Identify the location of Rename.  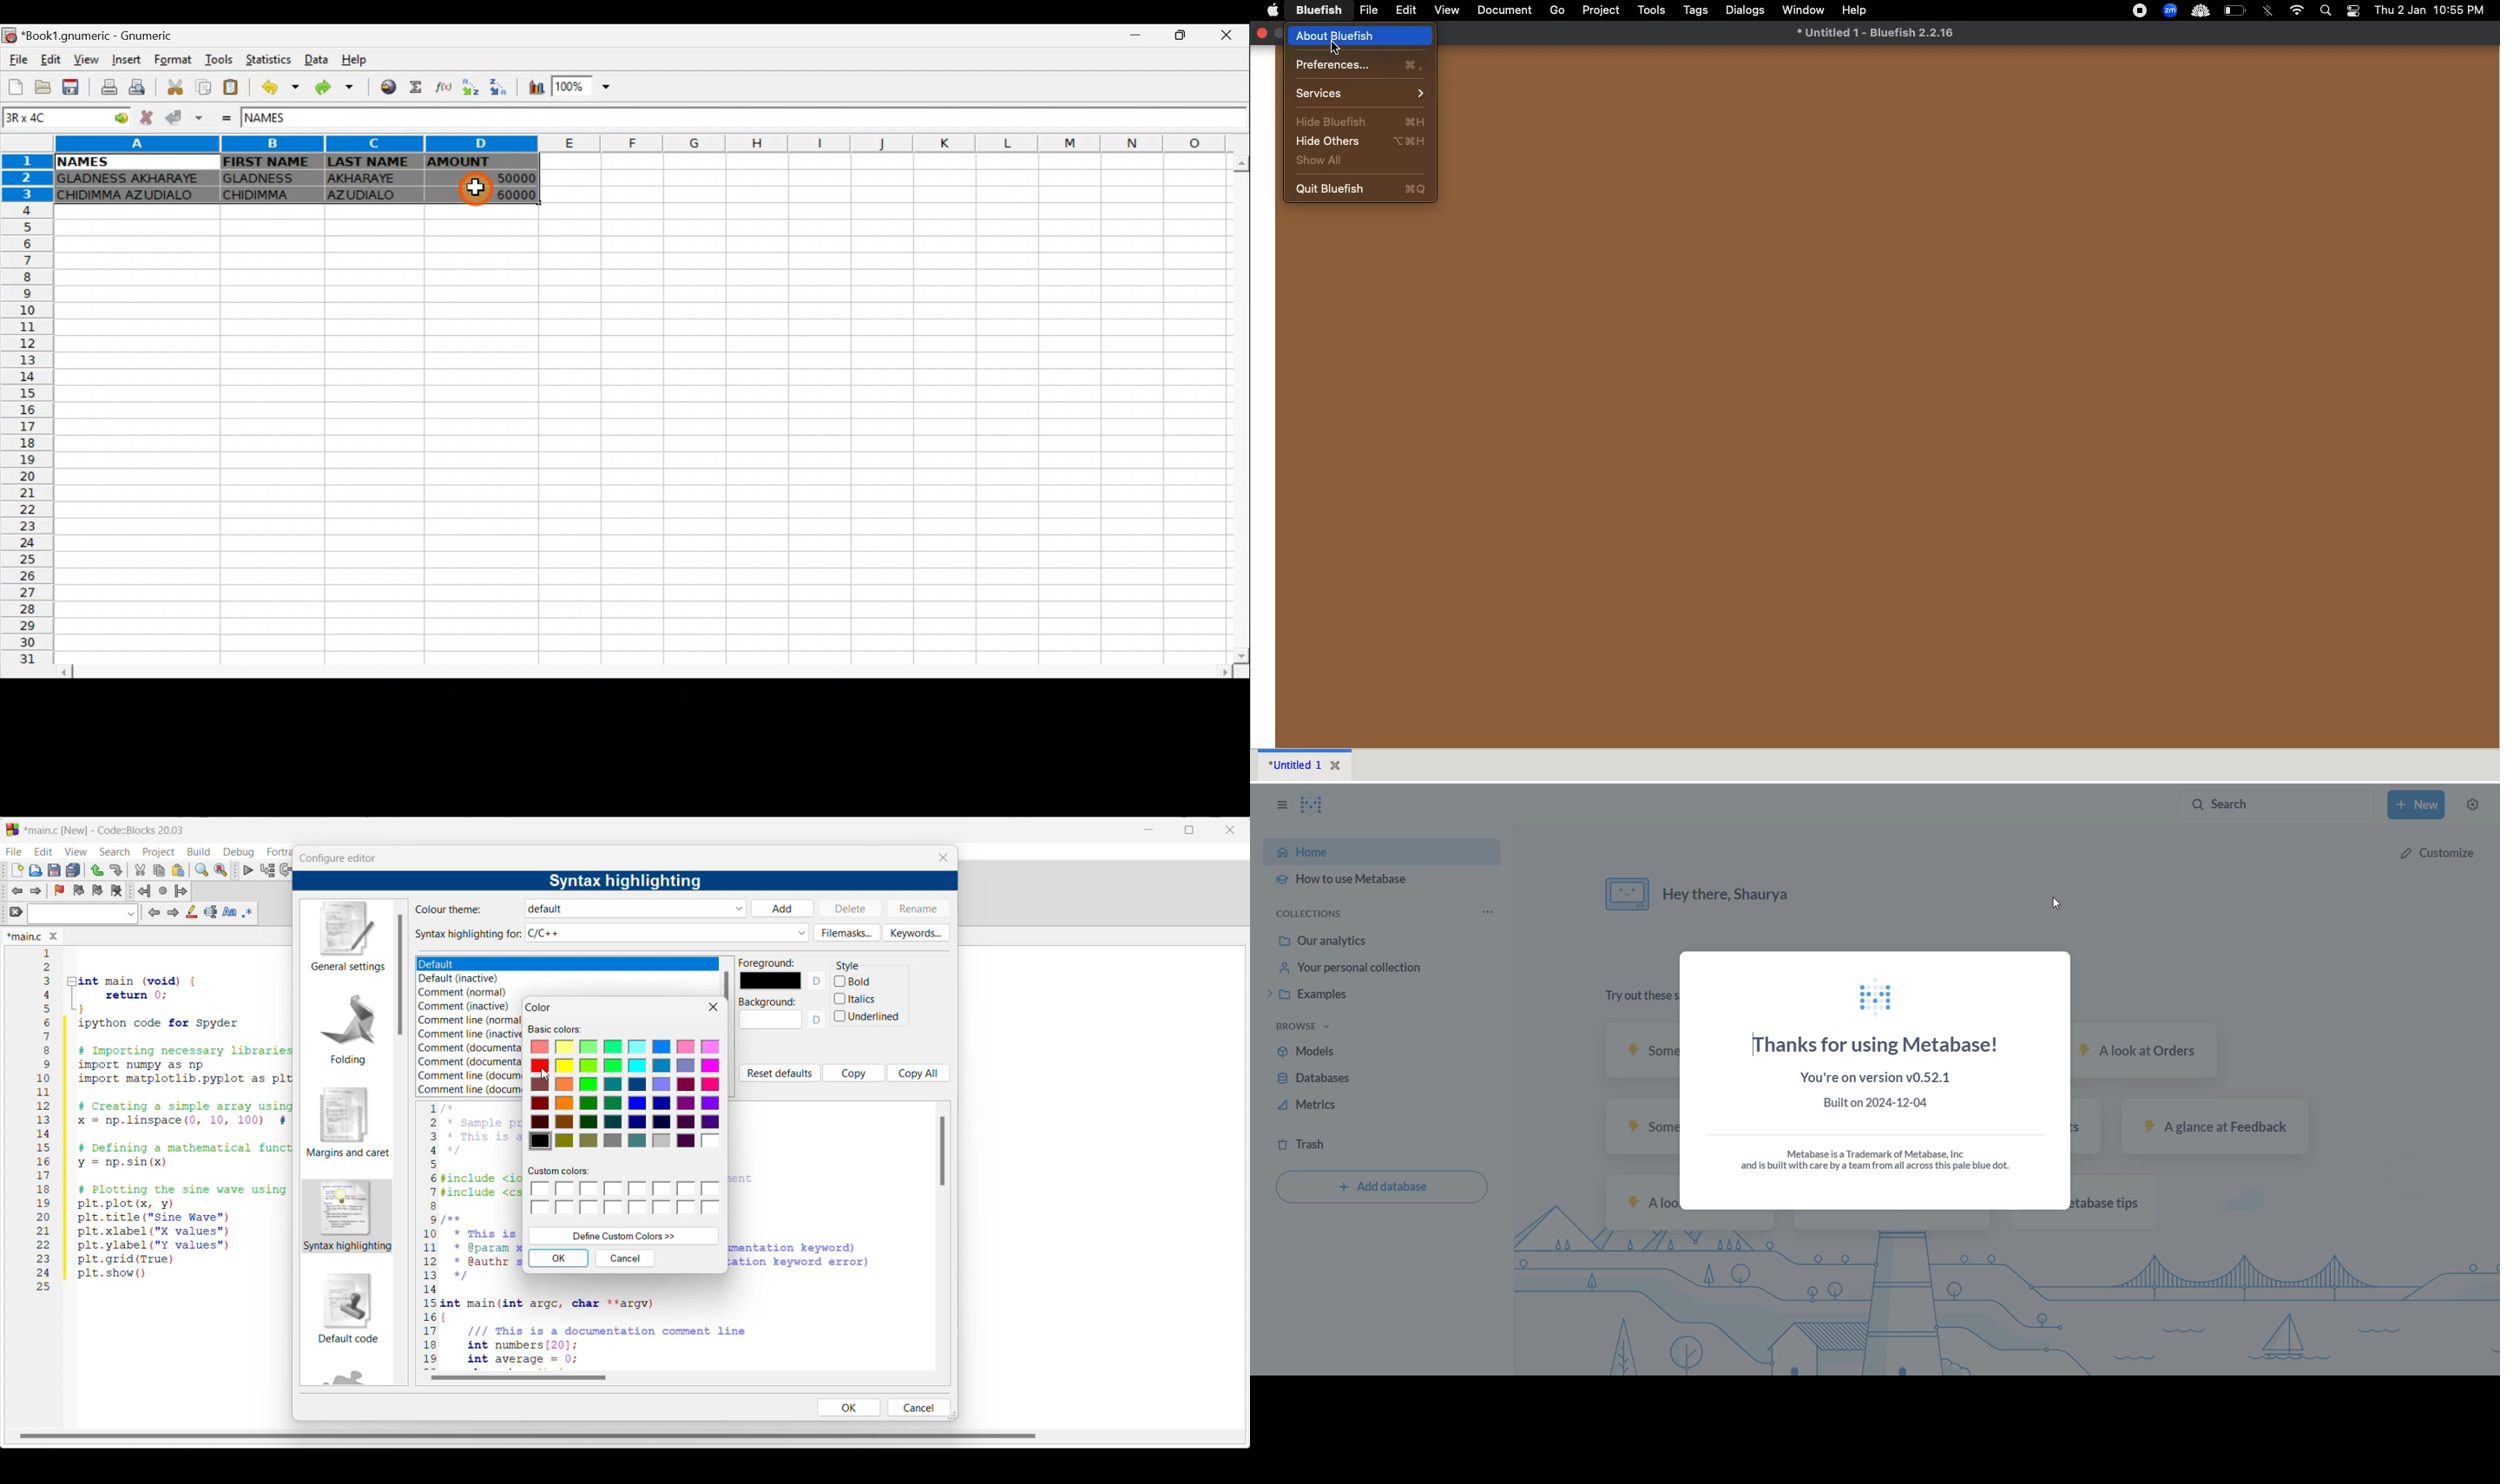
(918, 908).